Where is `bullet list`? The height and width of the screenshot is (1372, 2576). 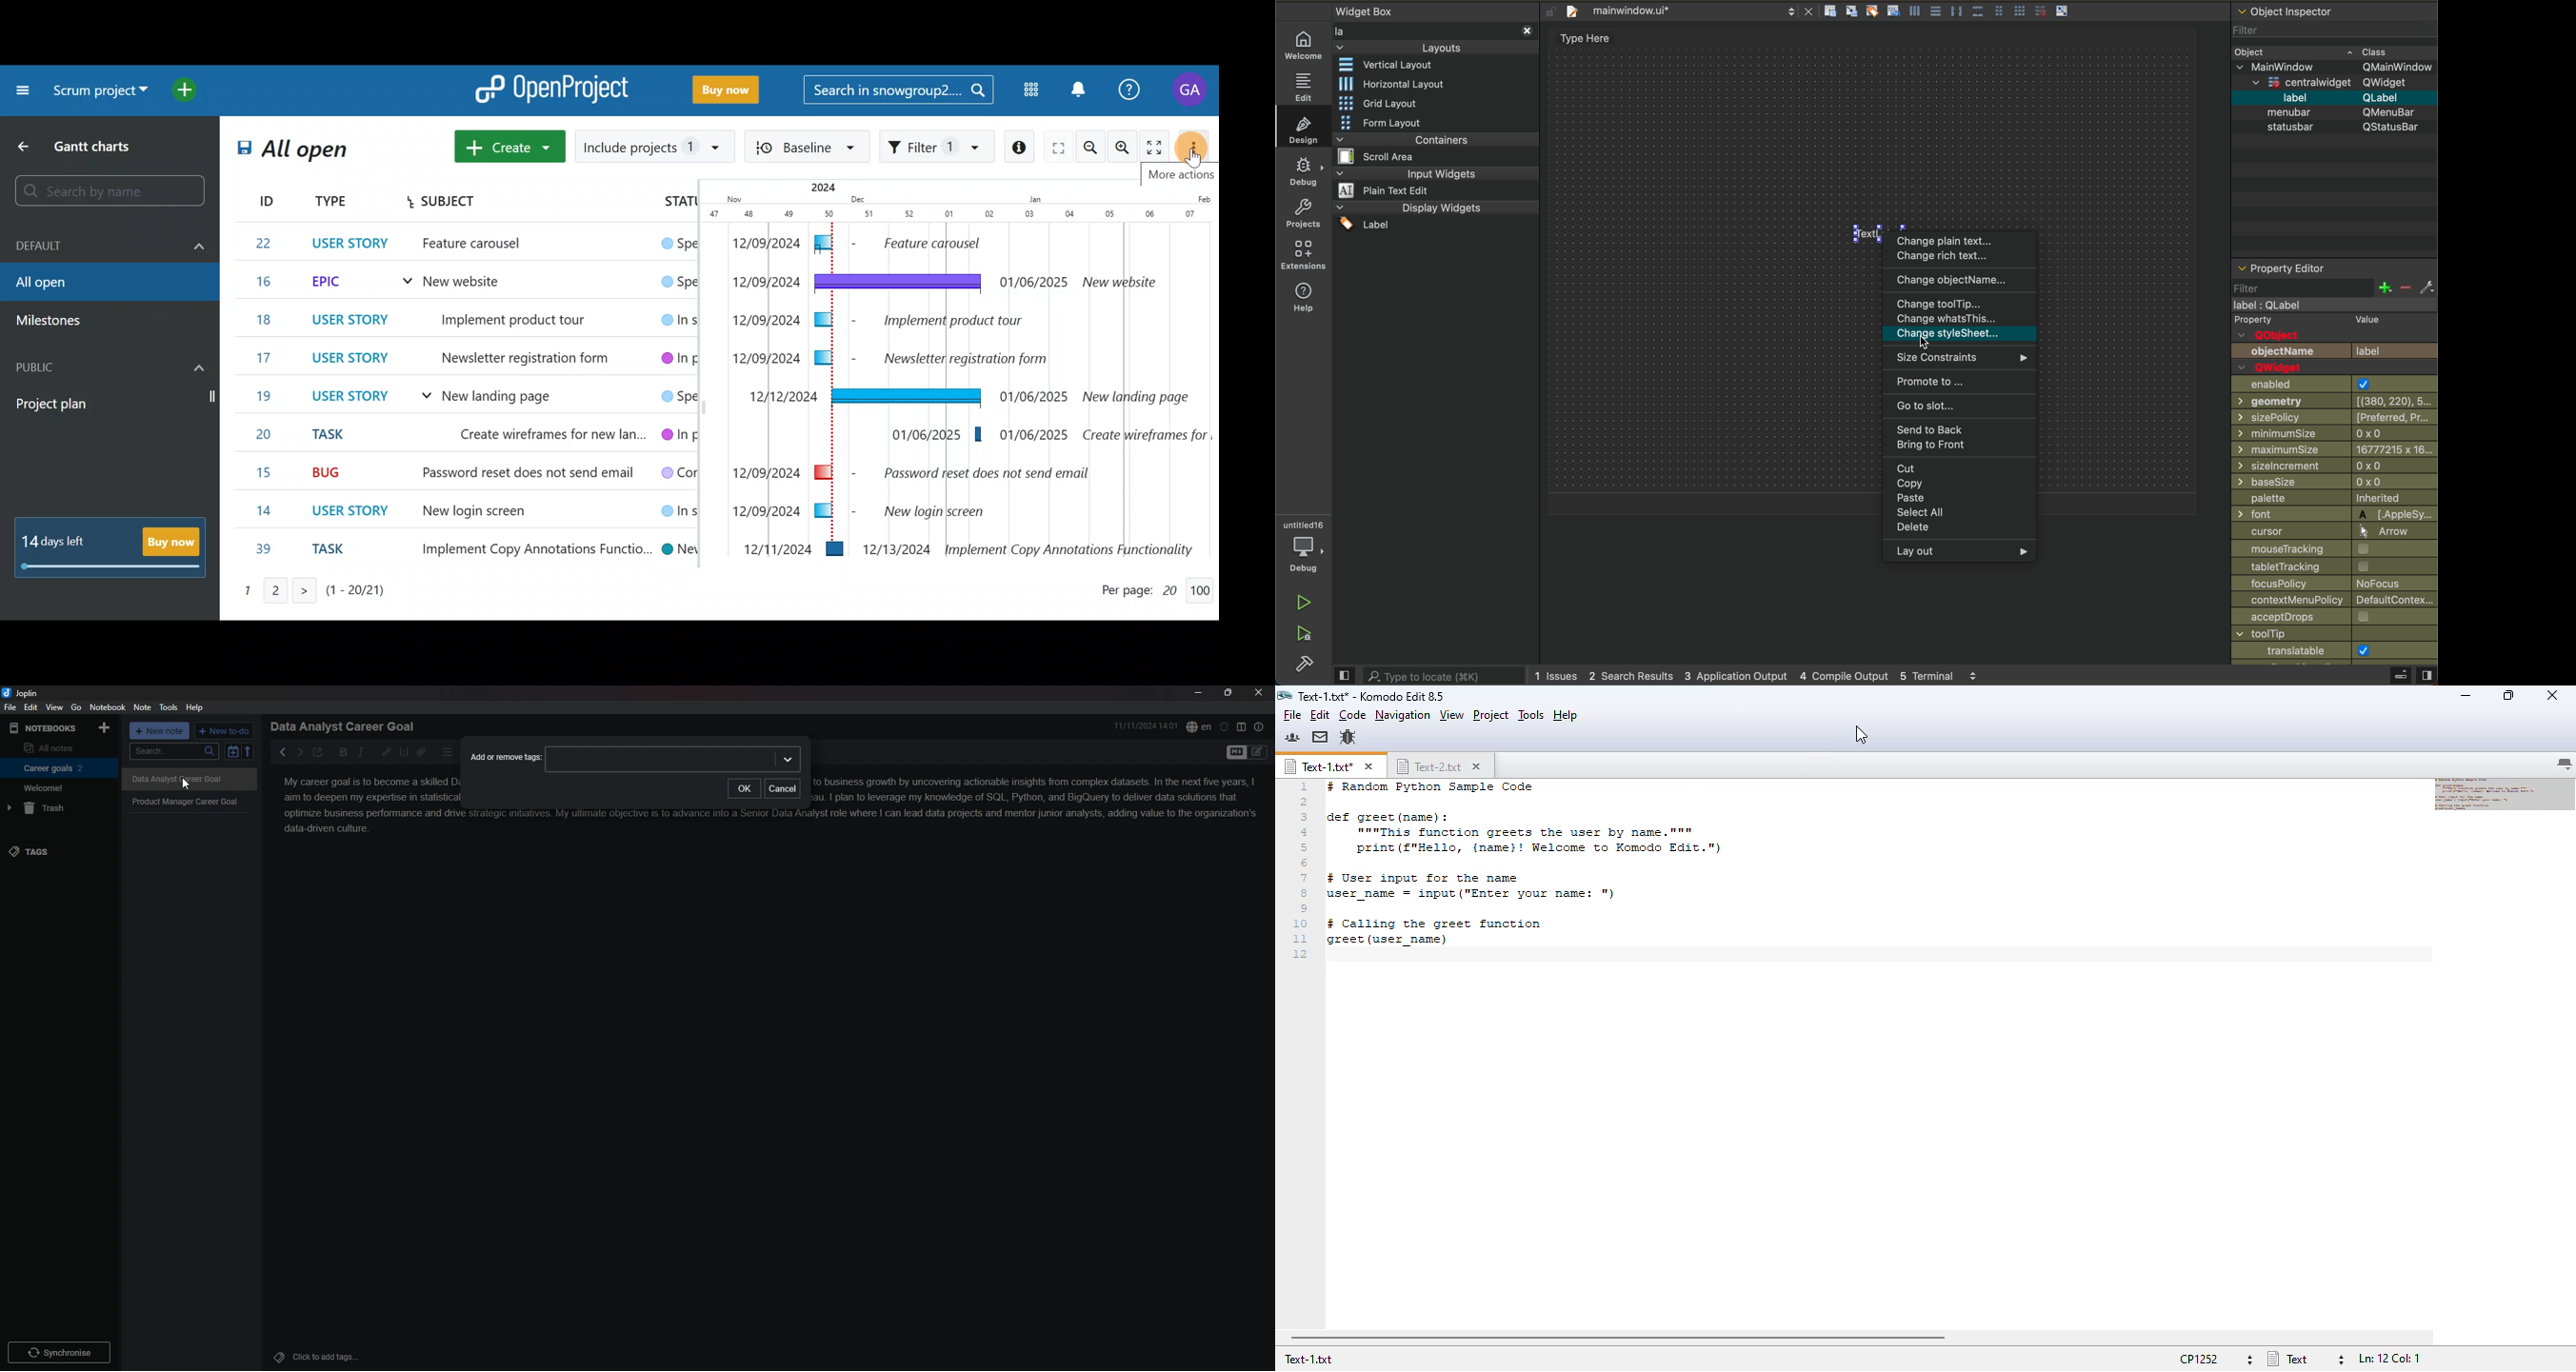 bullet list is located at coordinates (447, 753).